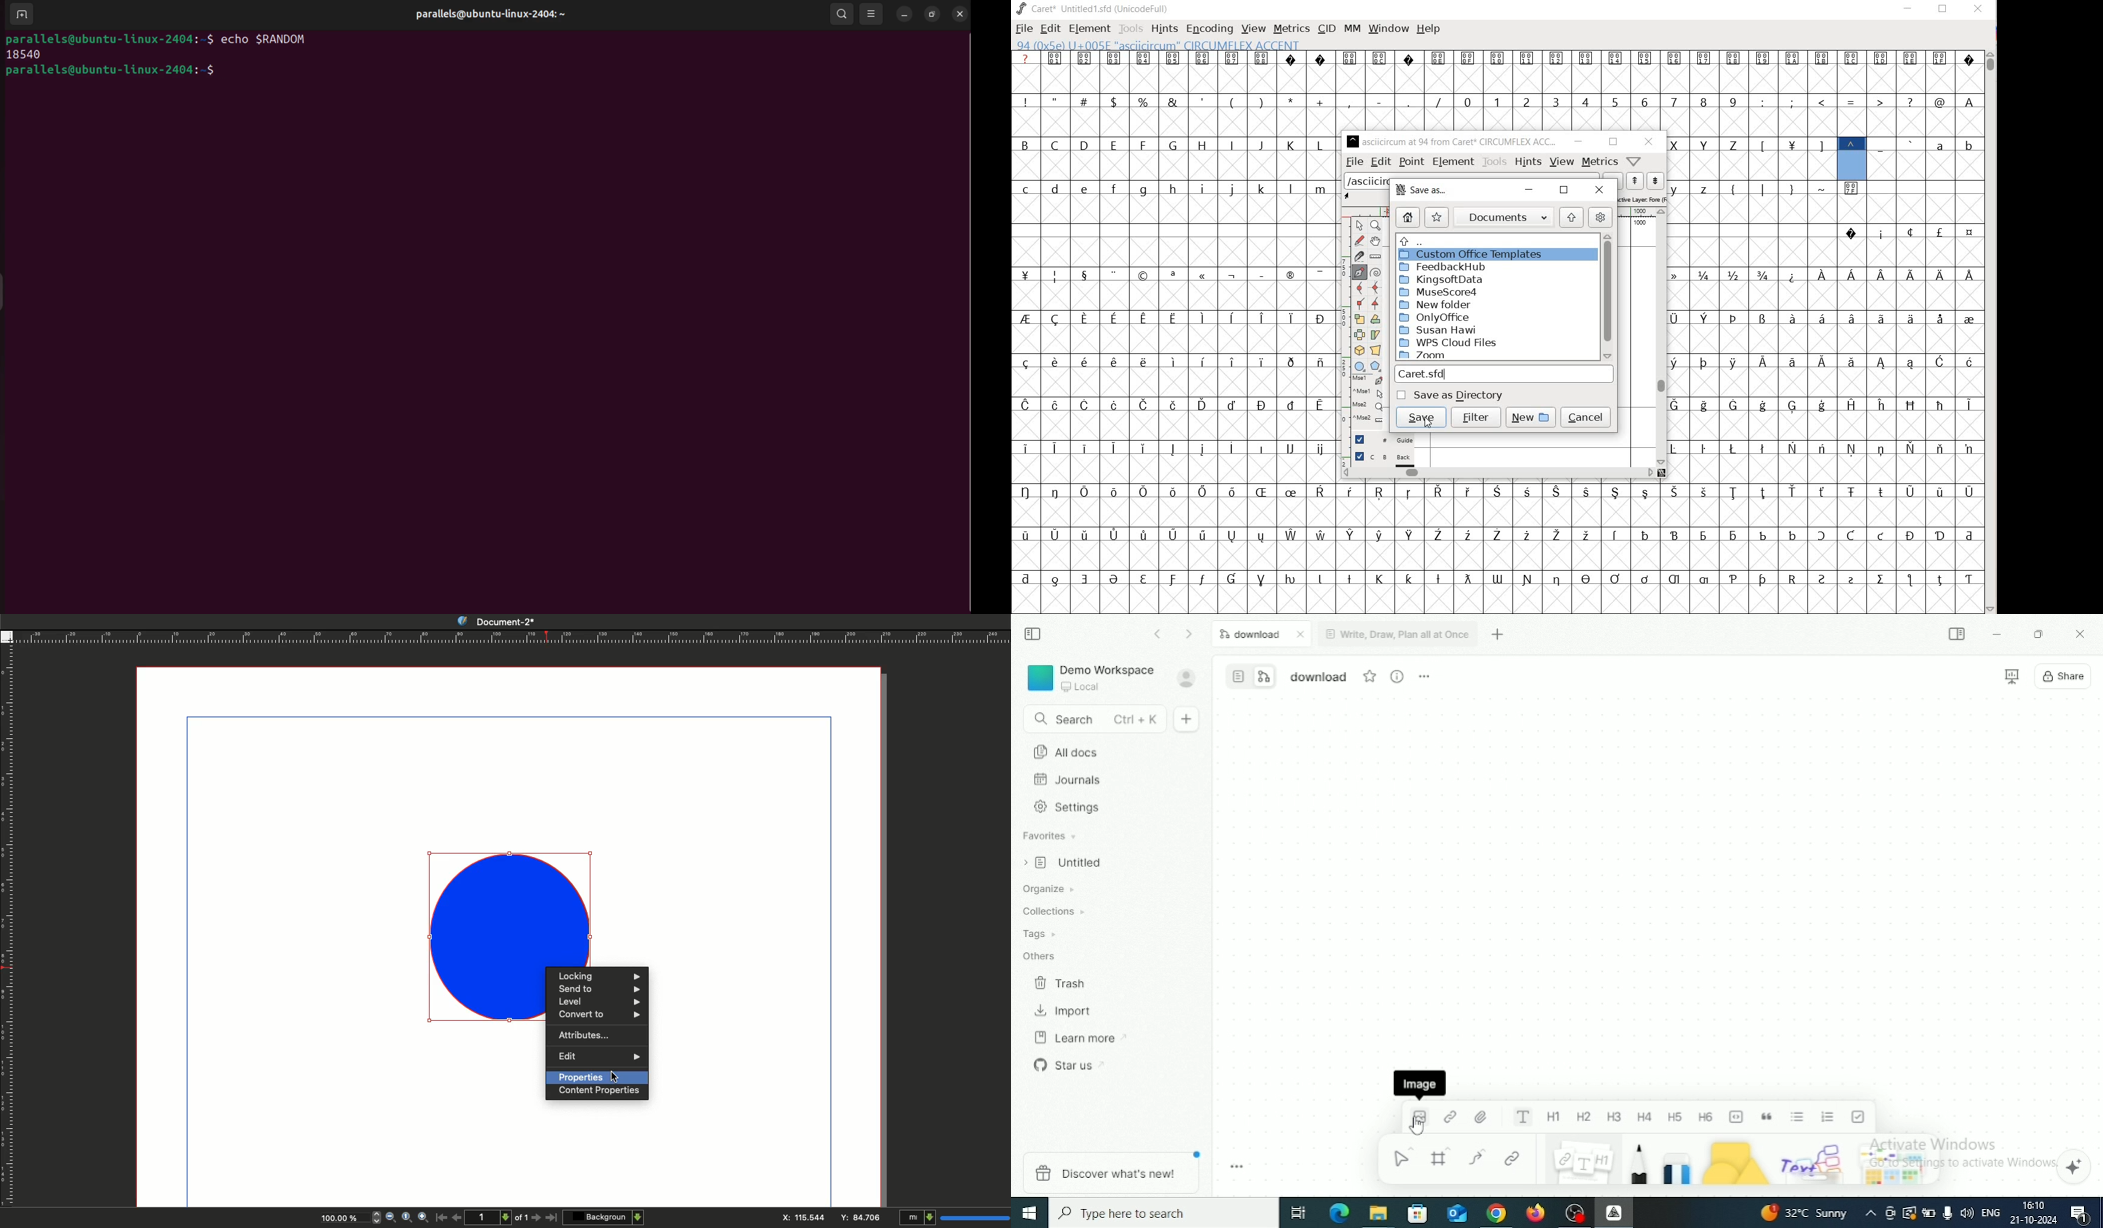 This screenshot has height=1232, width=2128. I want to click on rectangle or ellipse, so click(1360, 366).